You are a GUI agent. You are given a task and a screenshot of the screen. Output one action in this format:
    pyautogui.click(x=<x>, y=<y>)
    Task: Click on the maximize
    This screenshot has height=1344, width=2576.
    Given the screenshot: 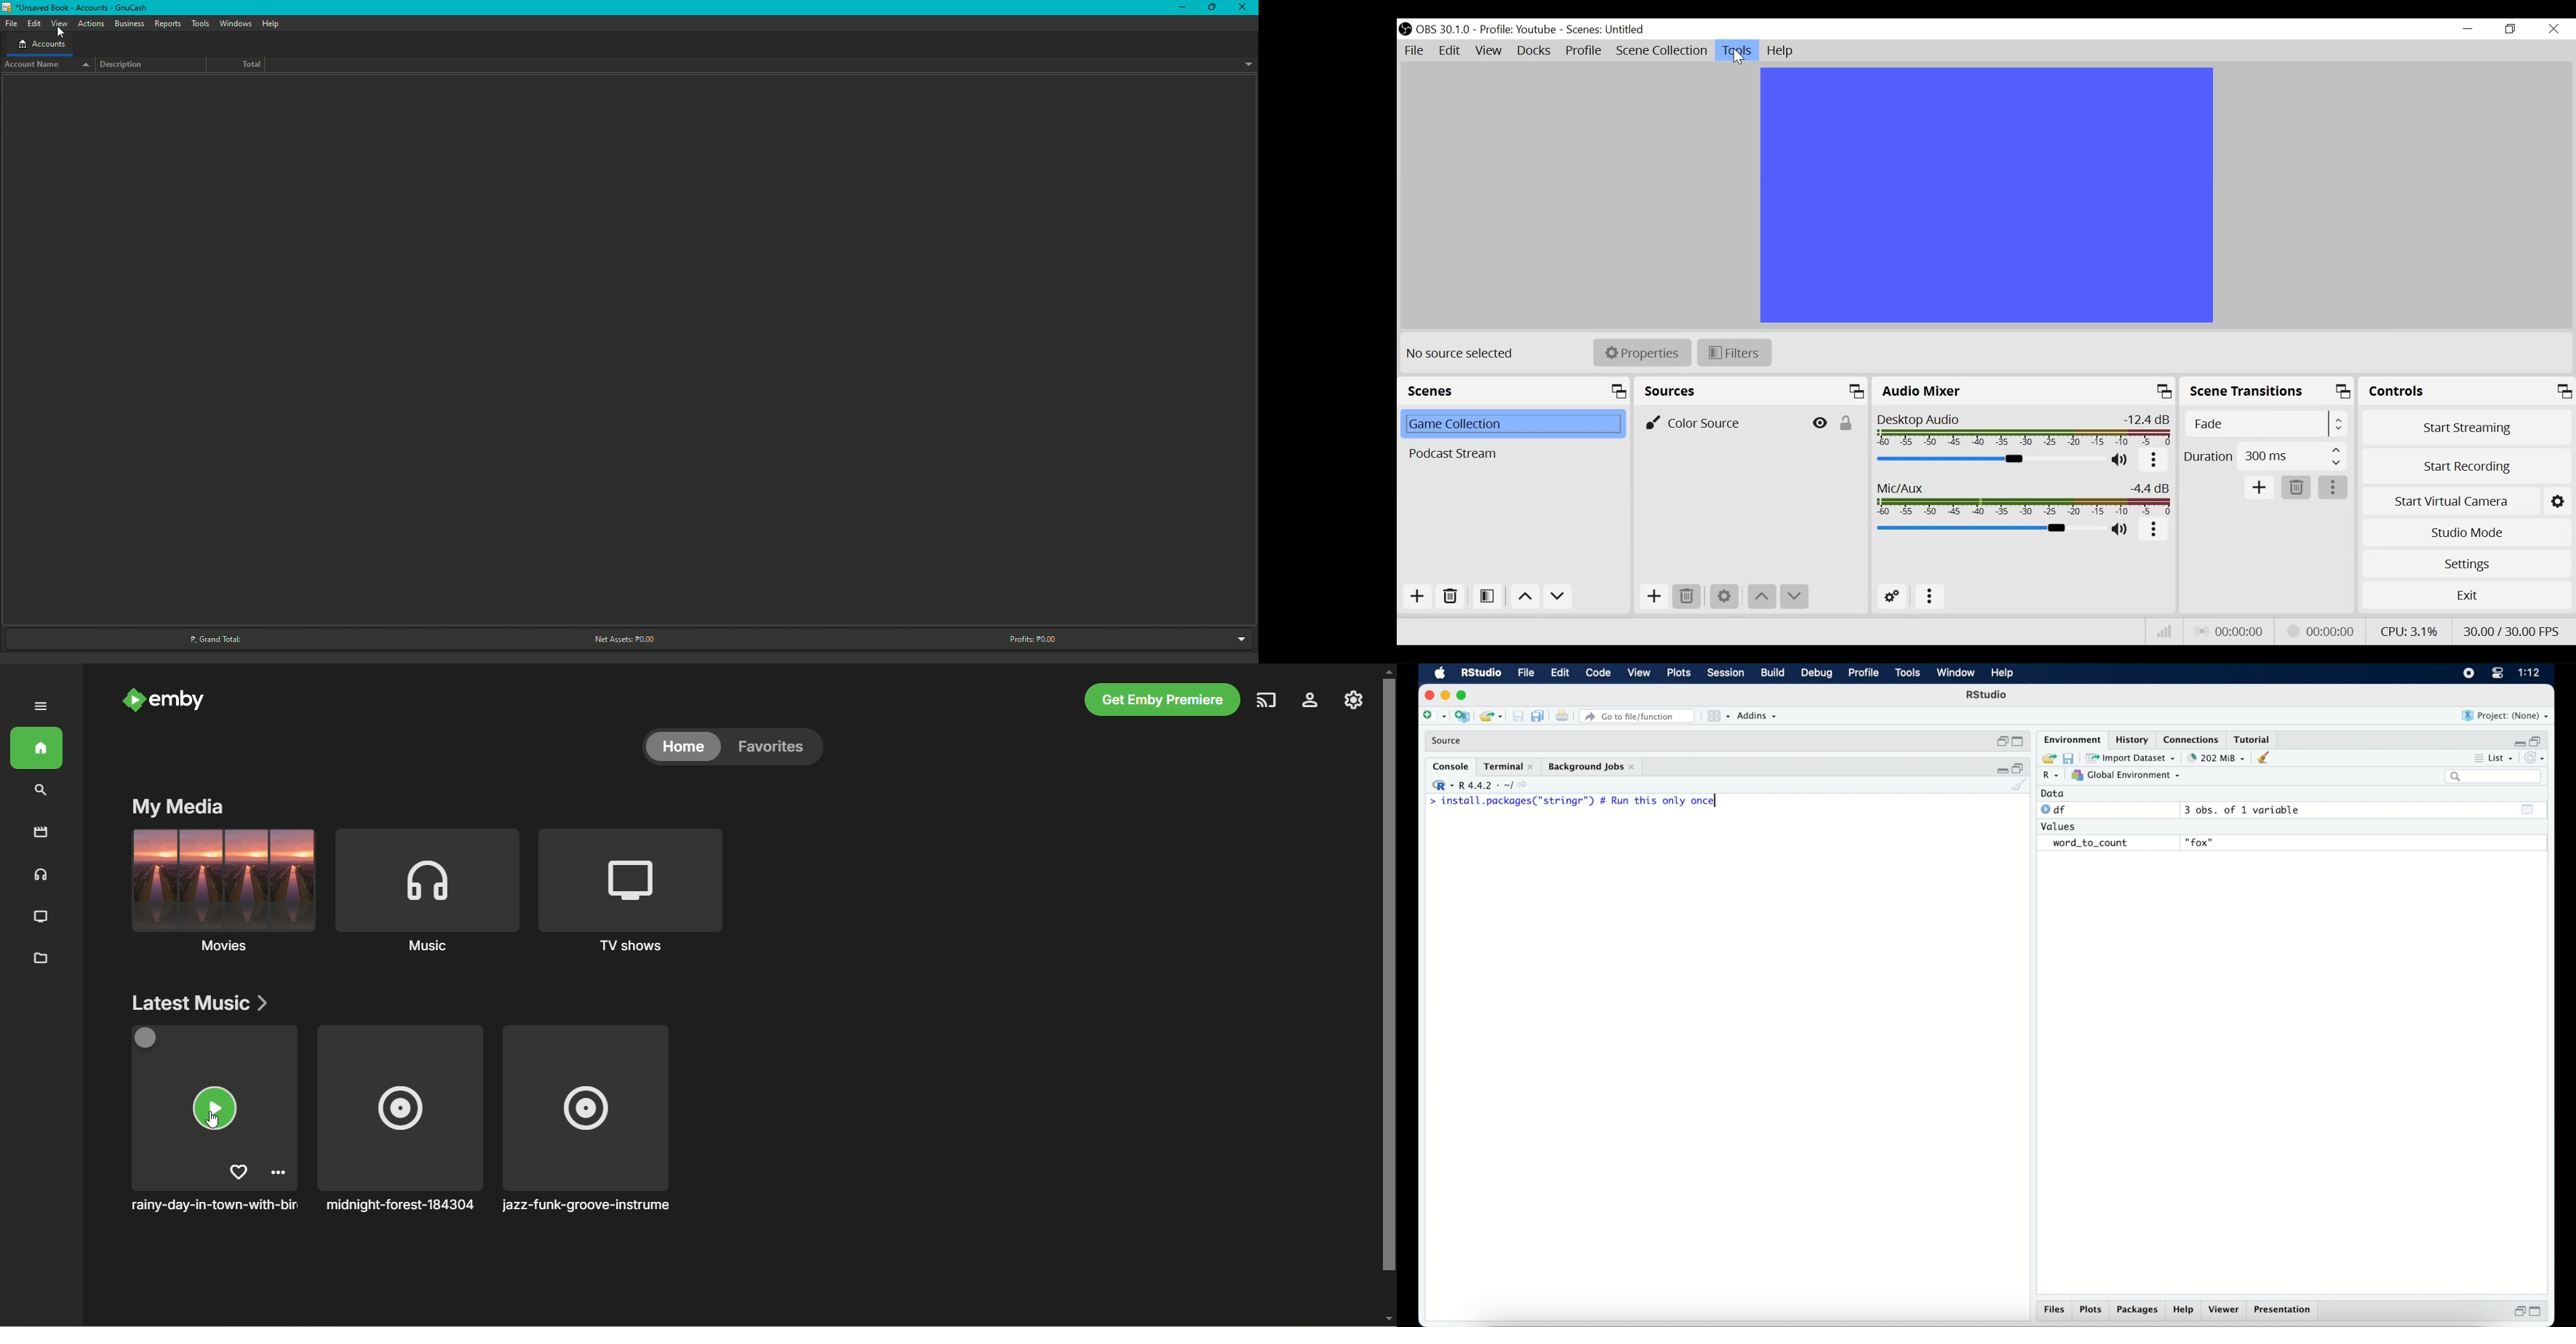 What is the action you would take?
    pyautogui.click(x=1464, y=695)
    